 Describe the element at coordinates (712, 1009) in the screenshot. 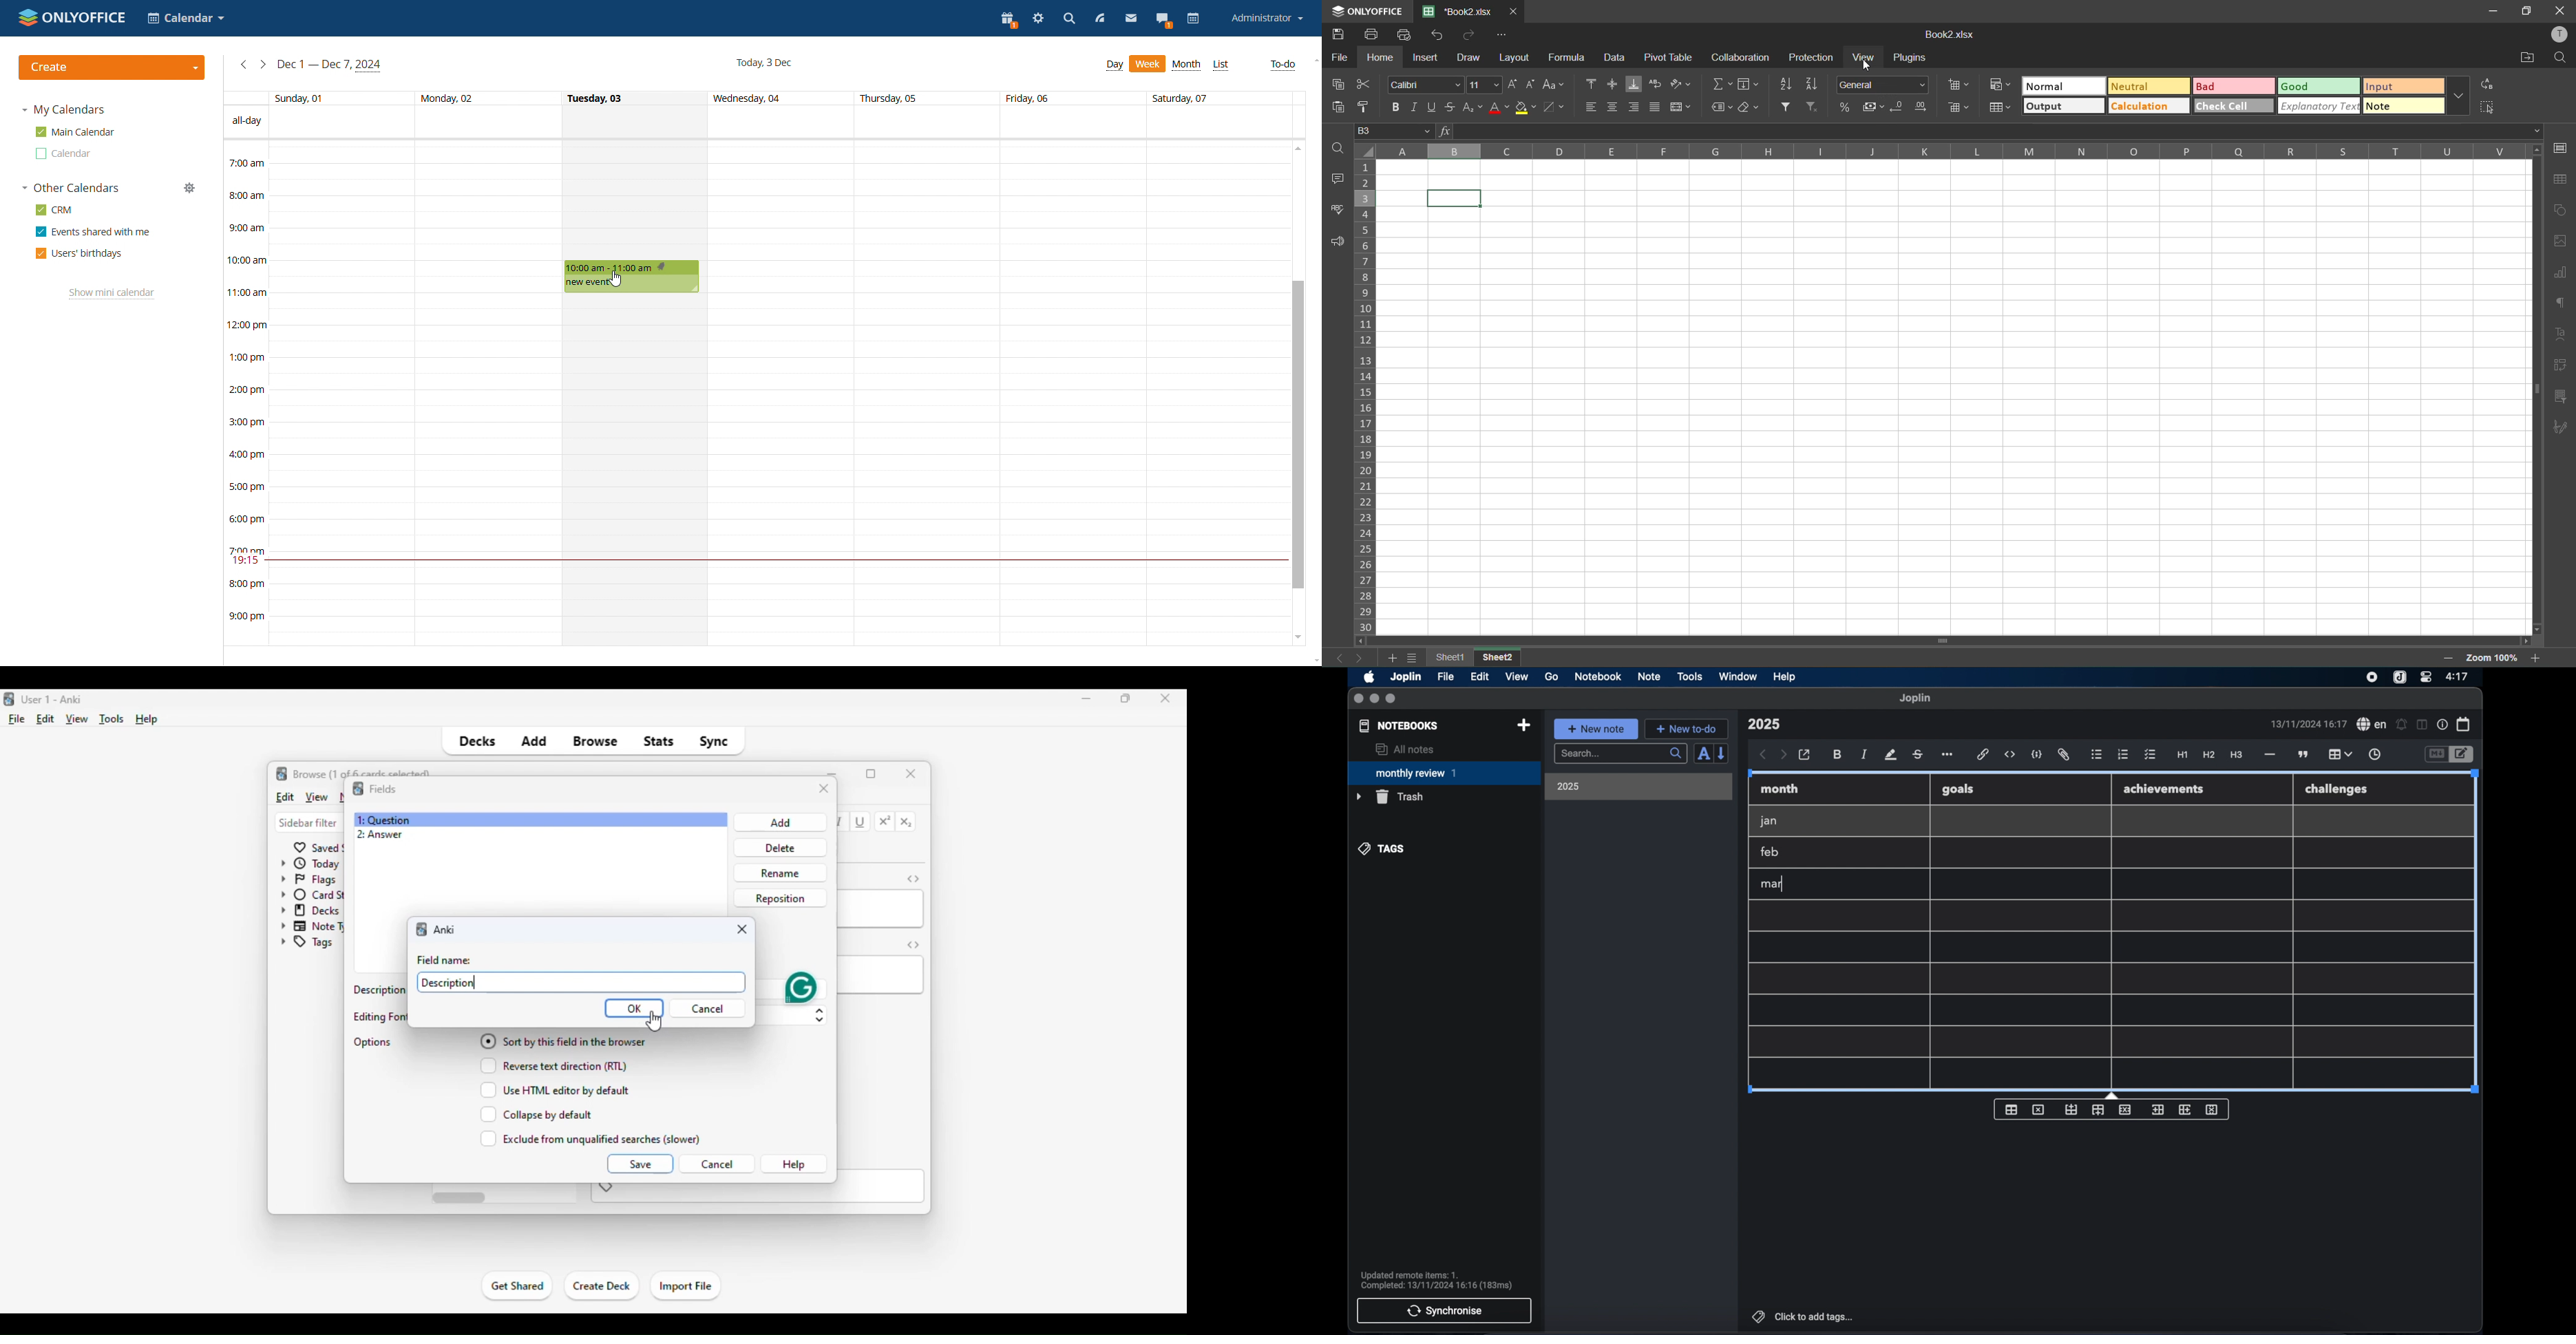

I see `cancel` at that location.